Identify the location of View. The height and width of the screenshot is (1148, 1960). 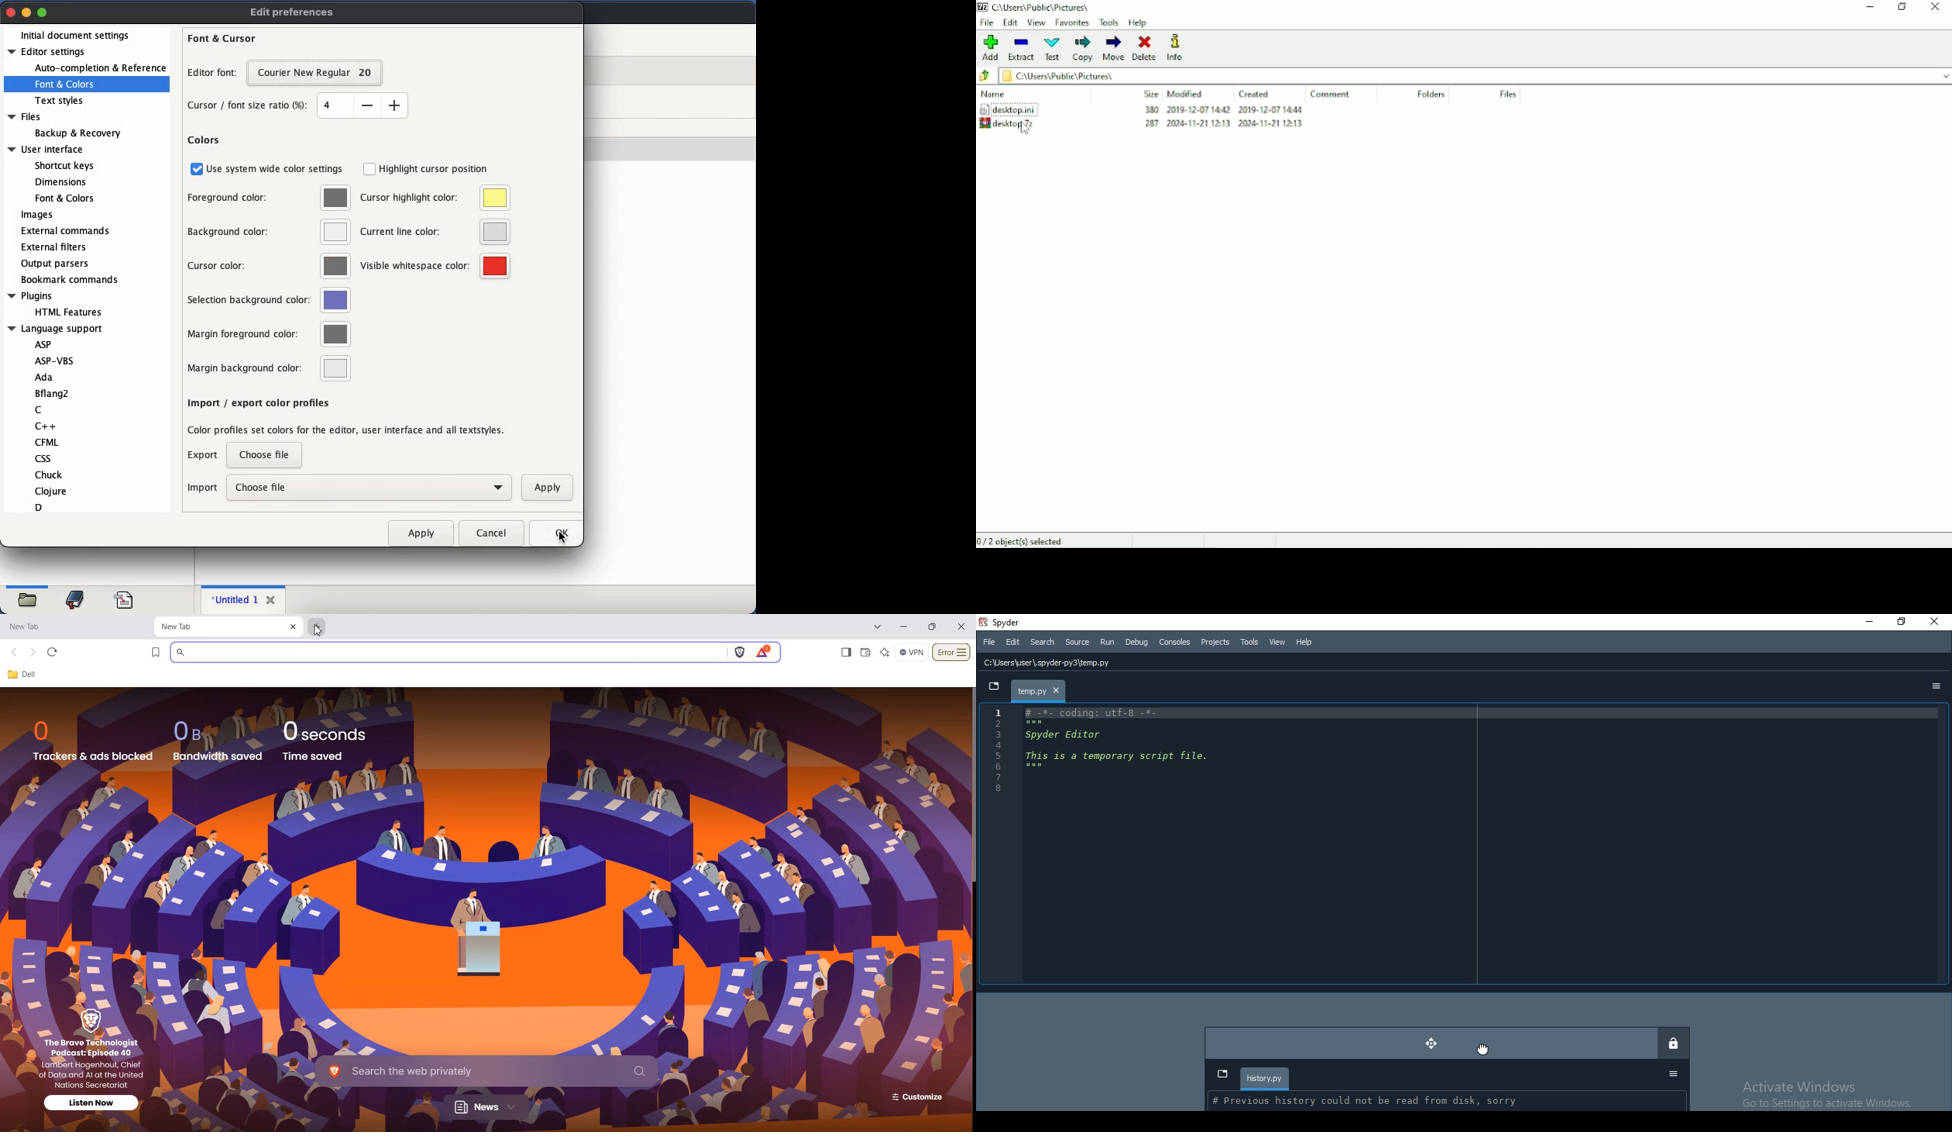
(1278, 642).